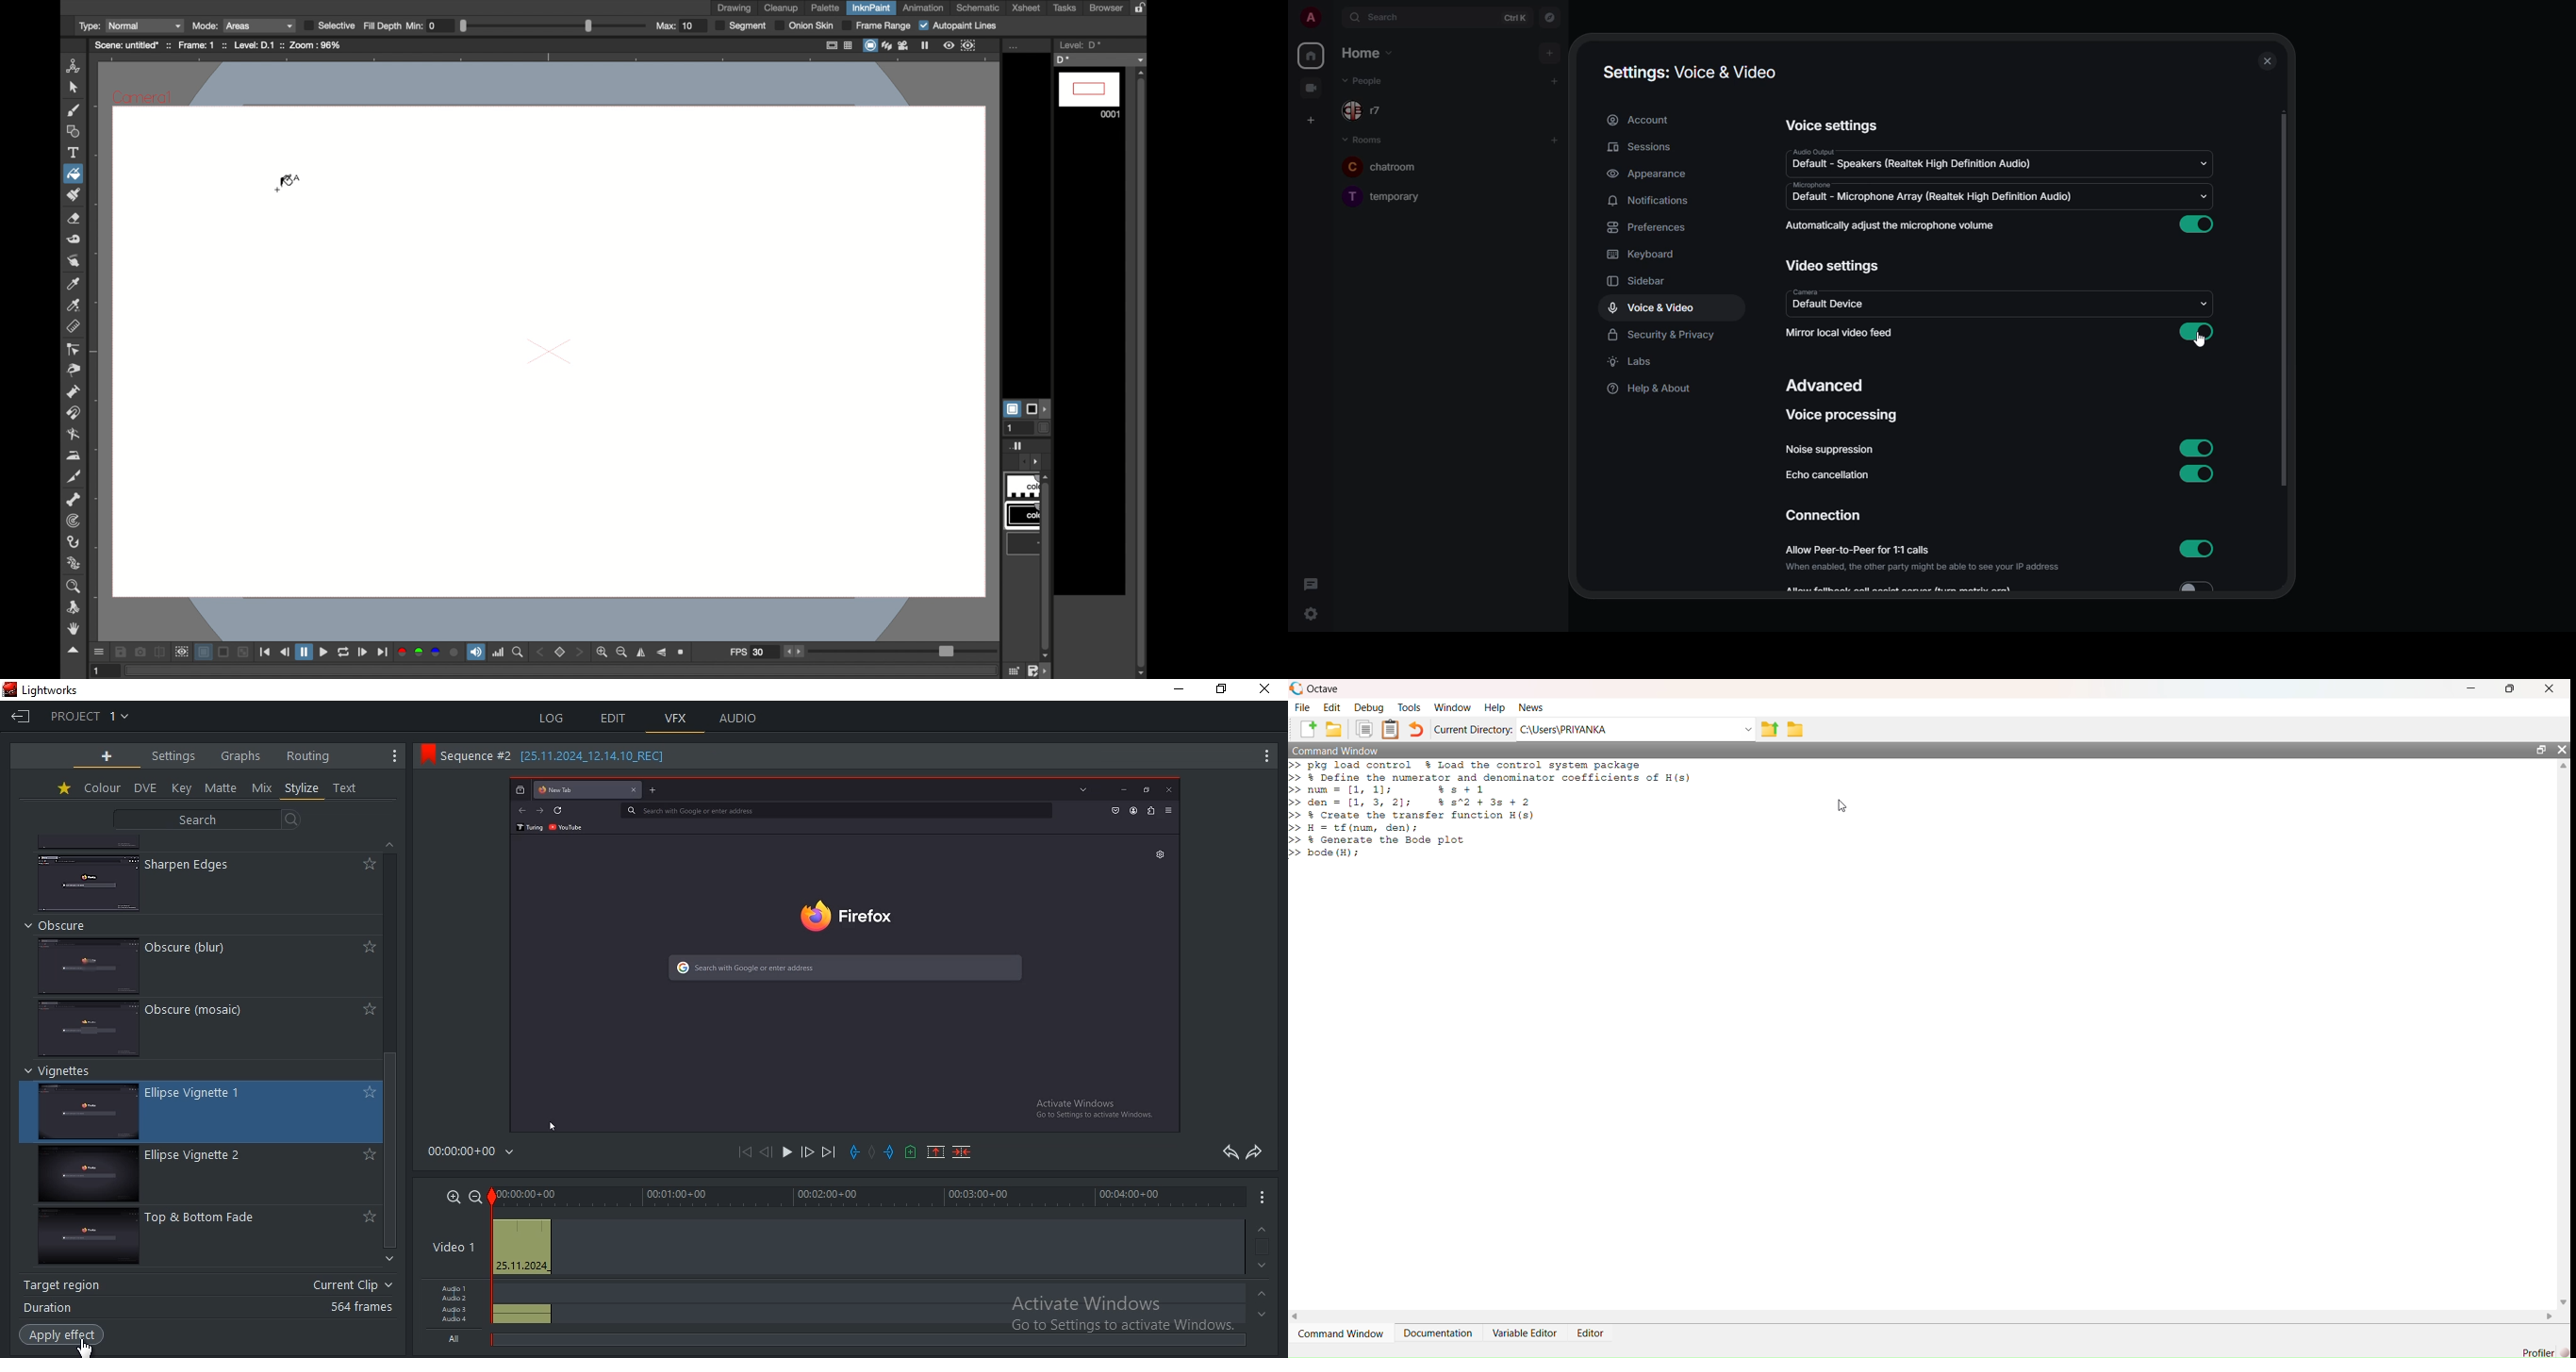 The width and height of the screenshot is (2576, 1372). I want to click on Allow feedback, so click(1904, 588).